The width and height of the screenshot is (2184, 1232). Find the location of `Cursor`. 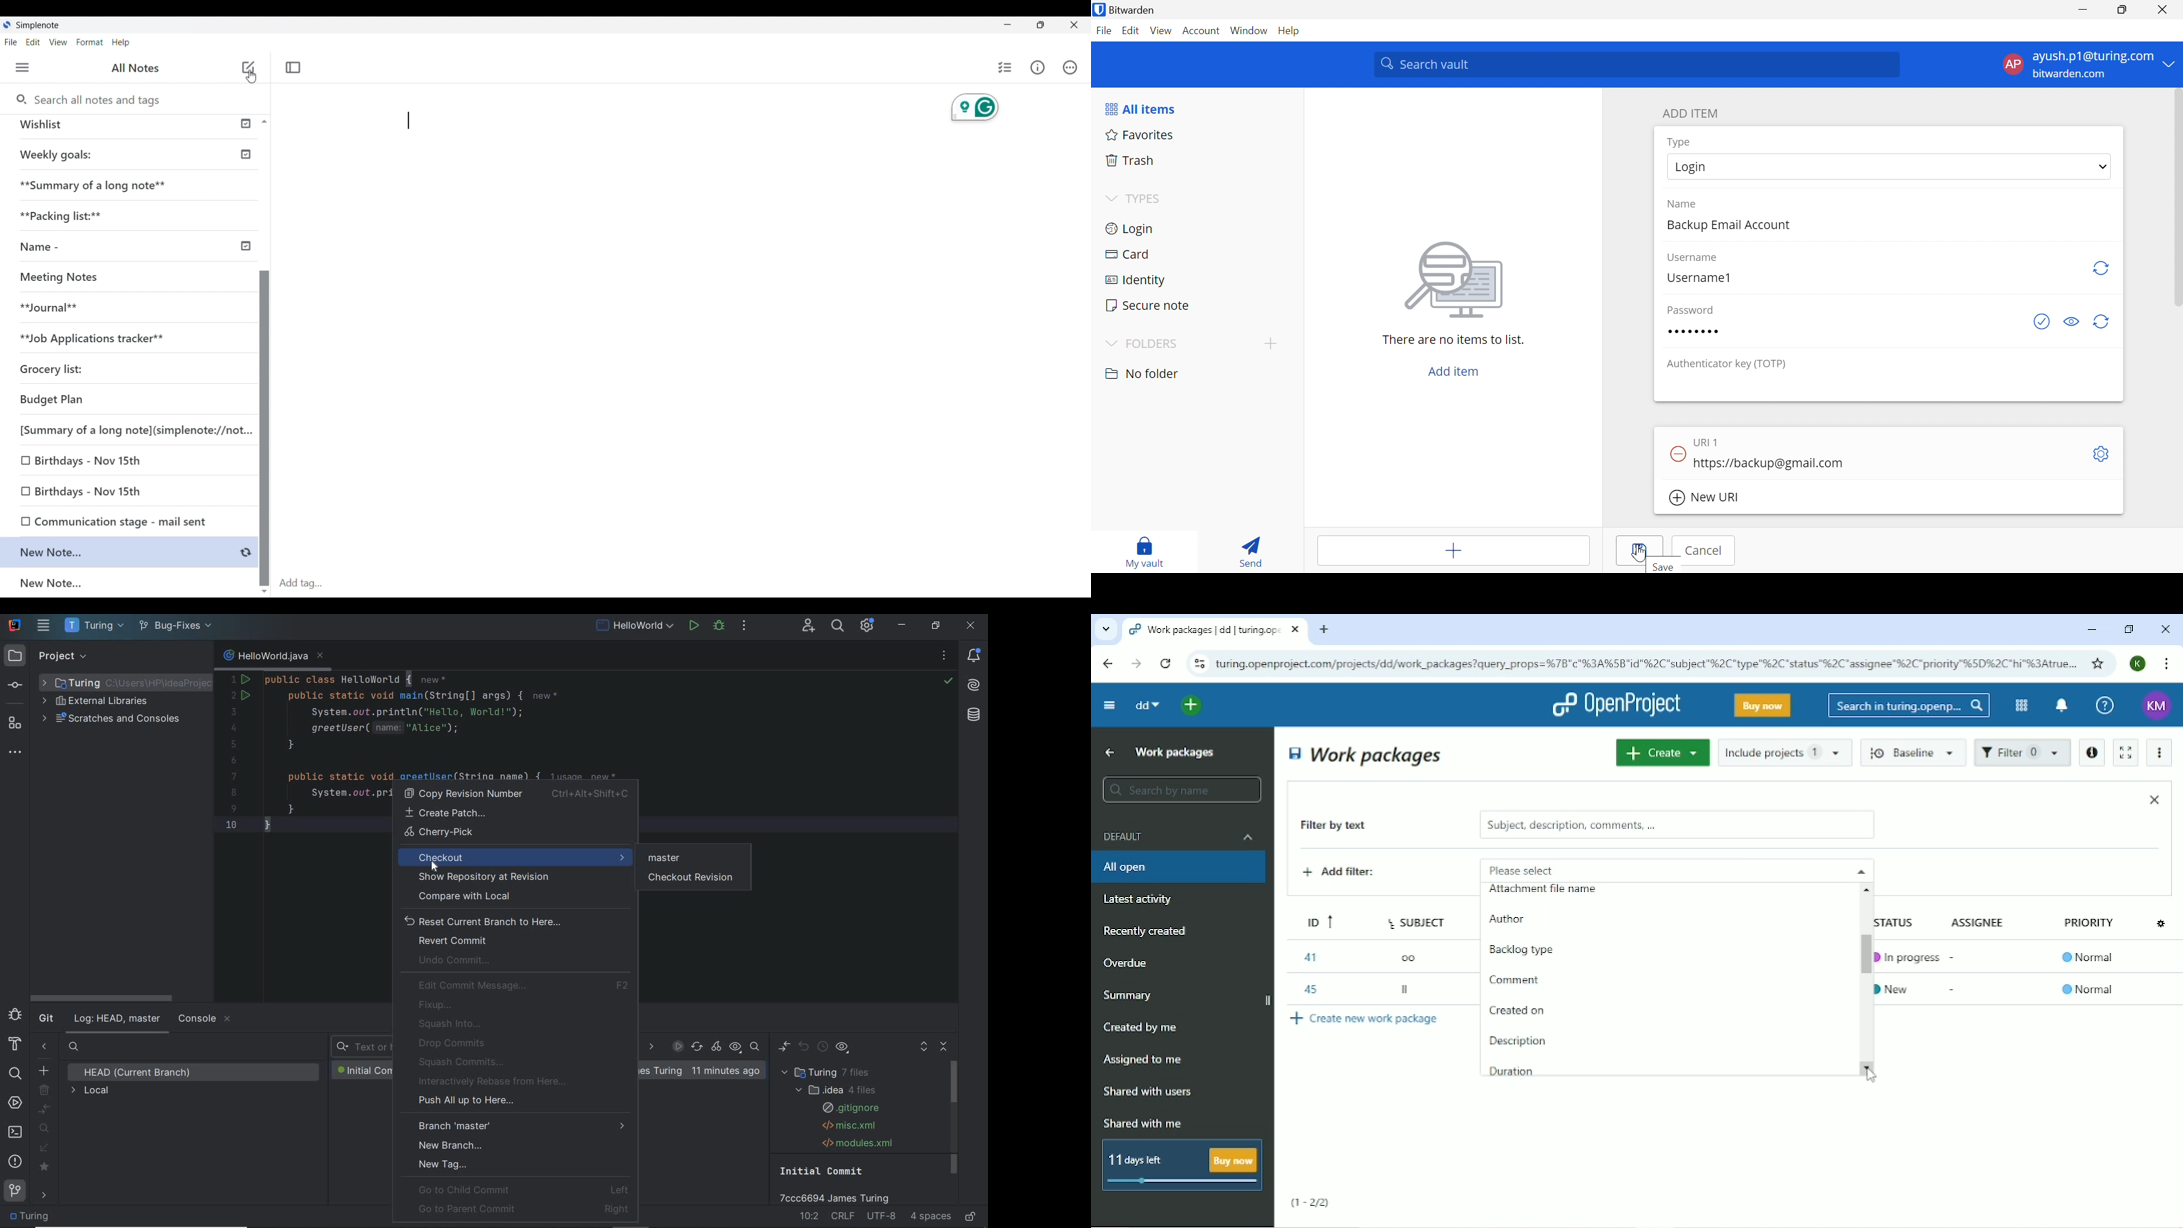

Cursor is located at coordinates (1639, 552).